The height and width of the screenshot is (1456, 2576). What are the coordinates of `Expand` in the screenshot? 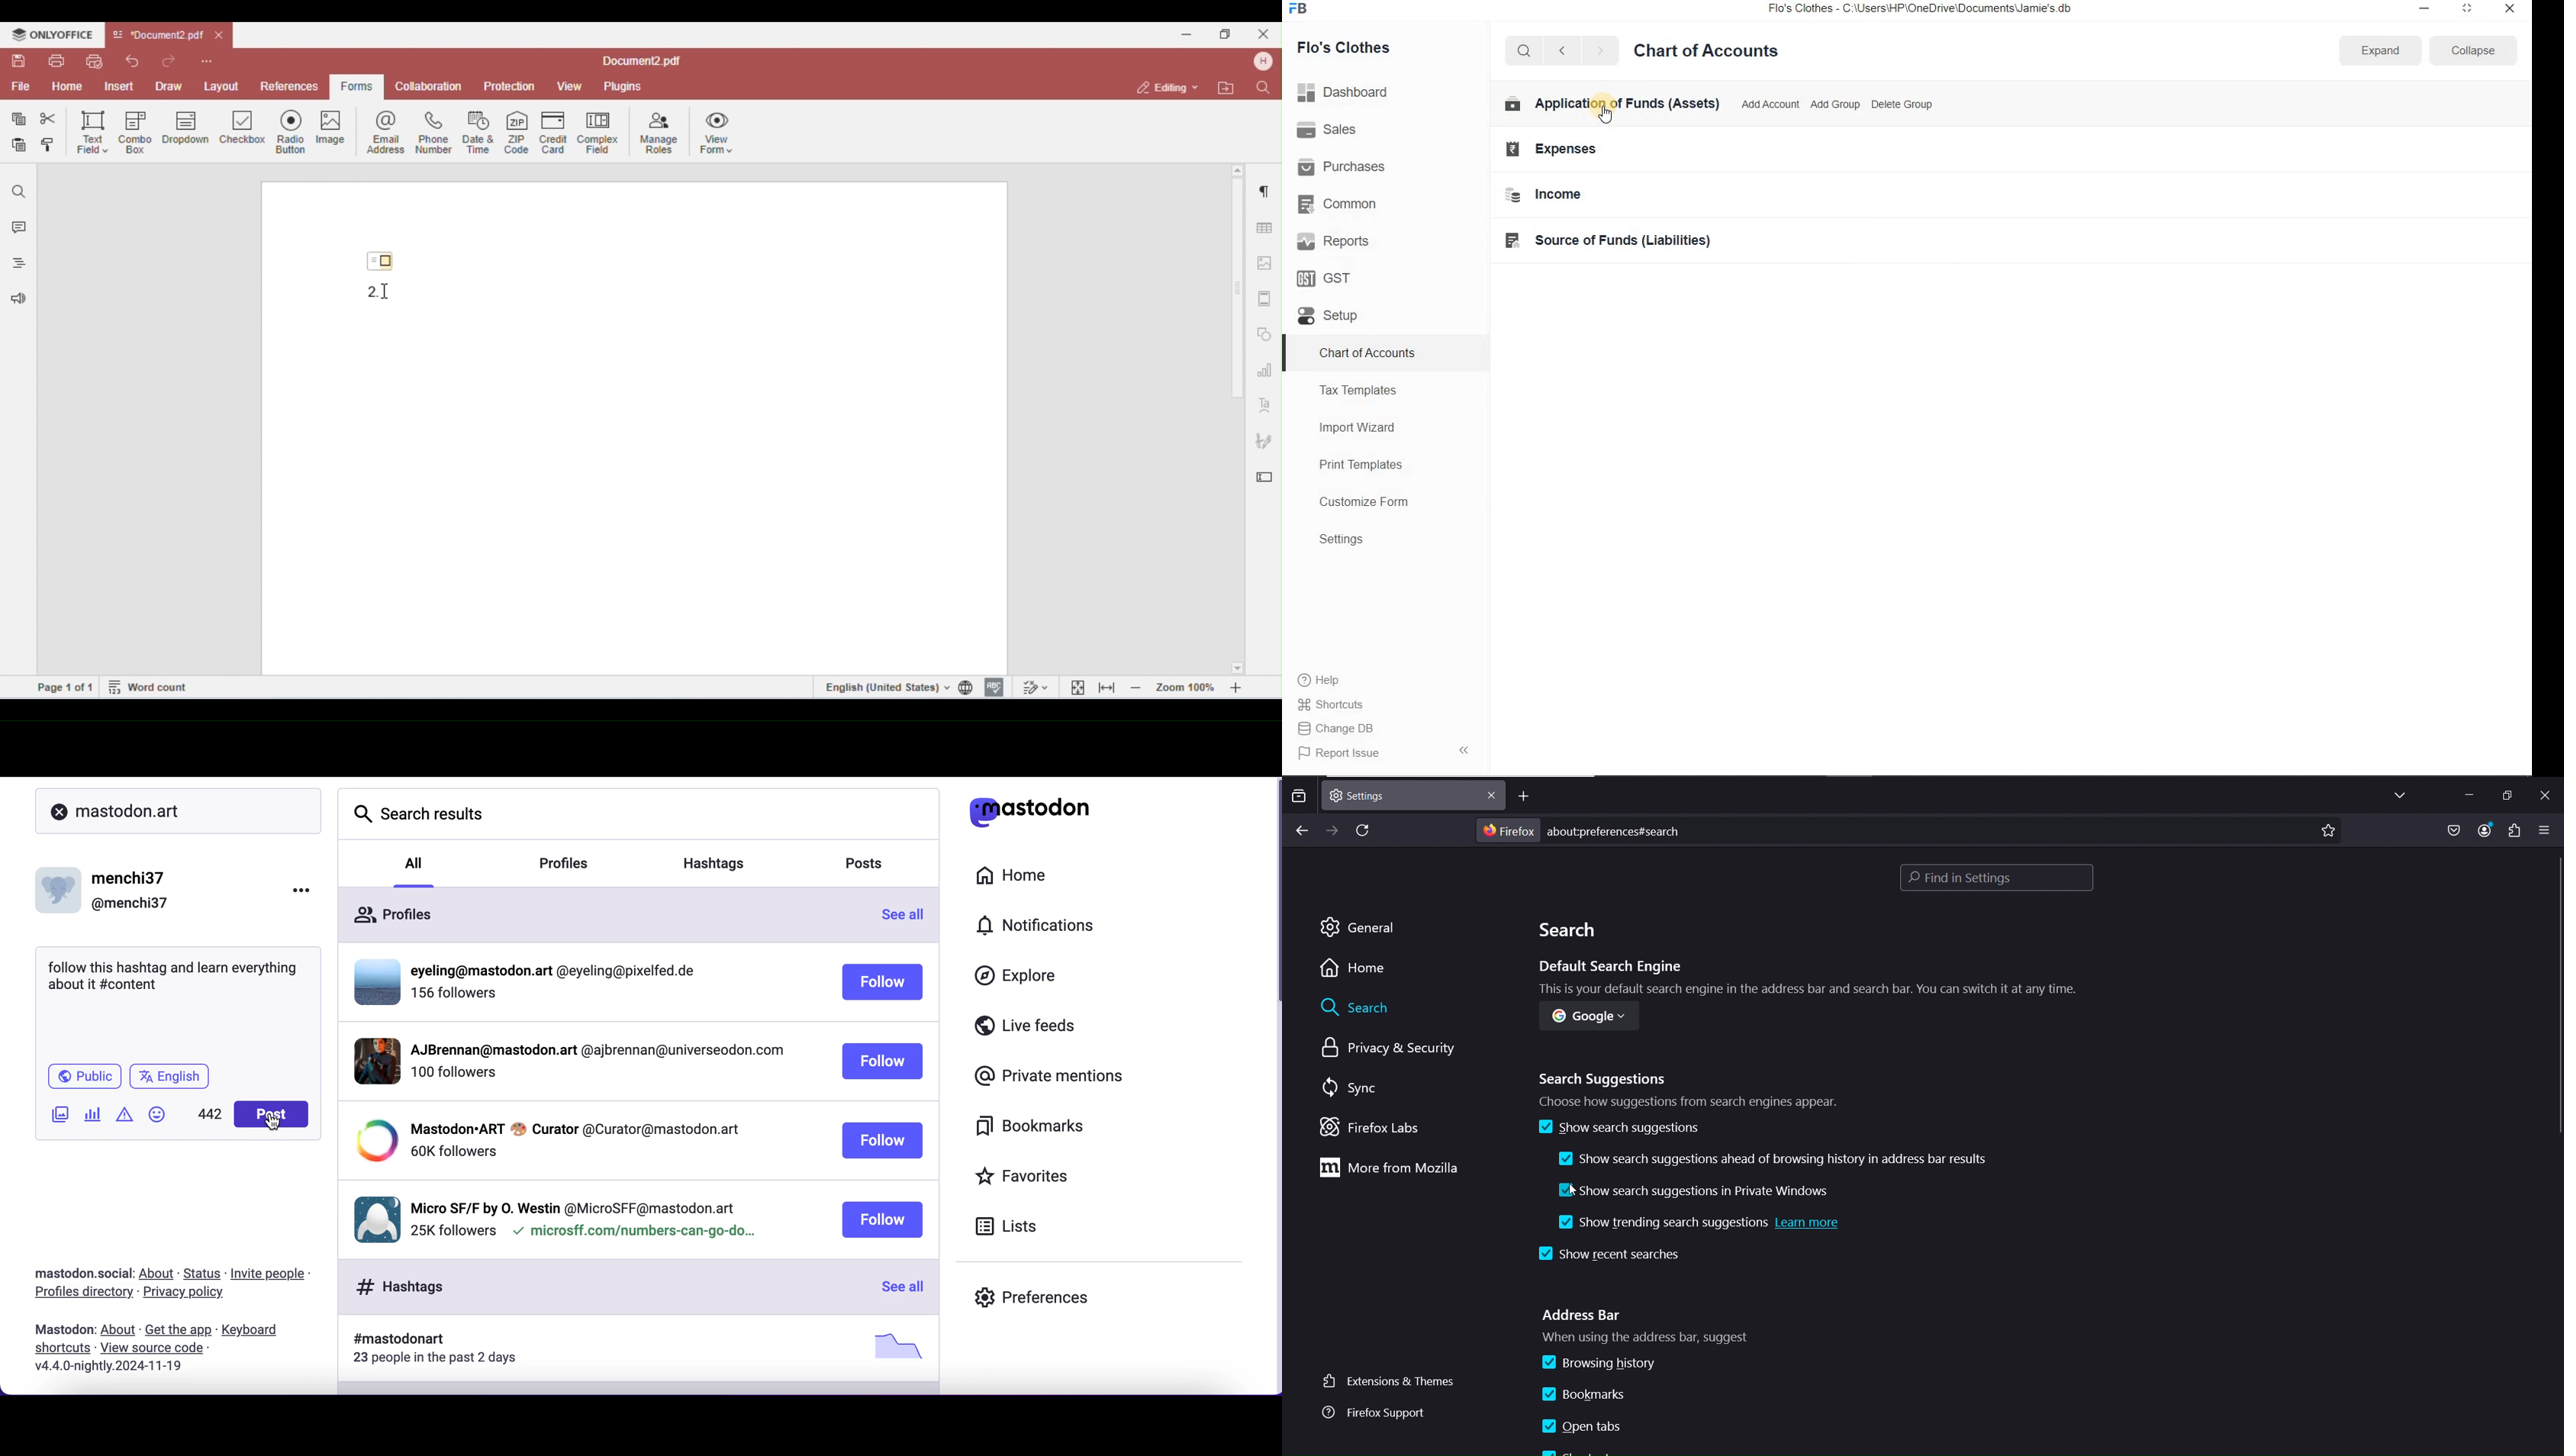 It's located at (2381, 50).